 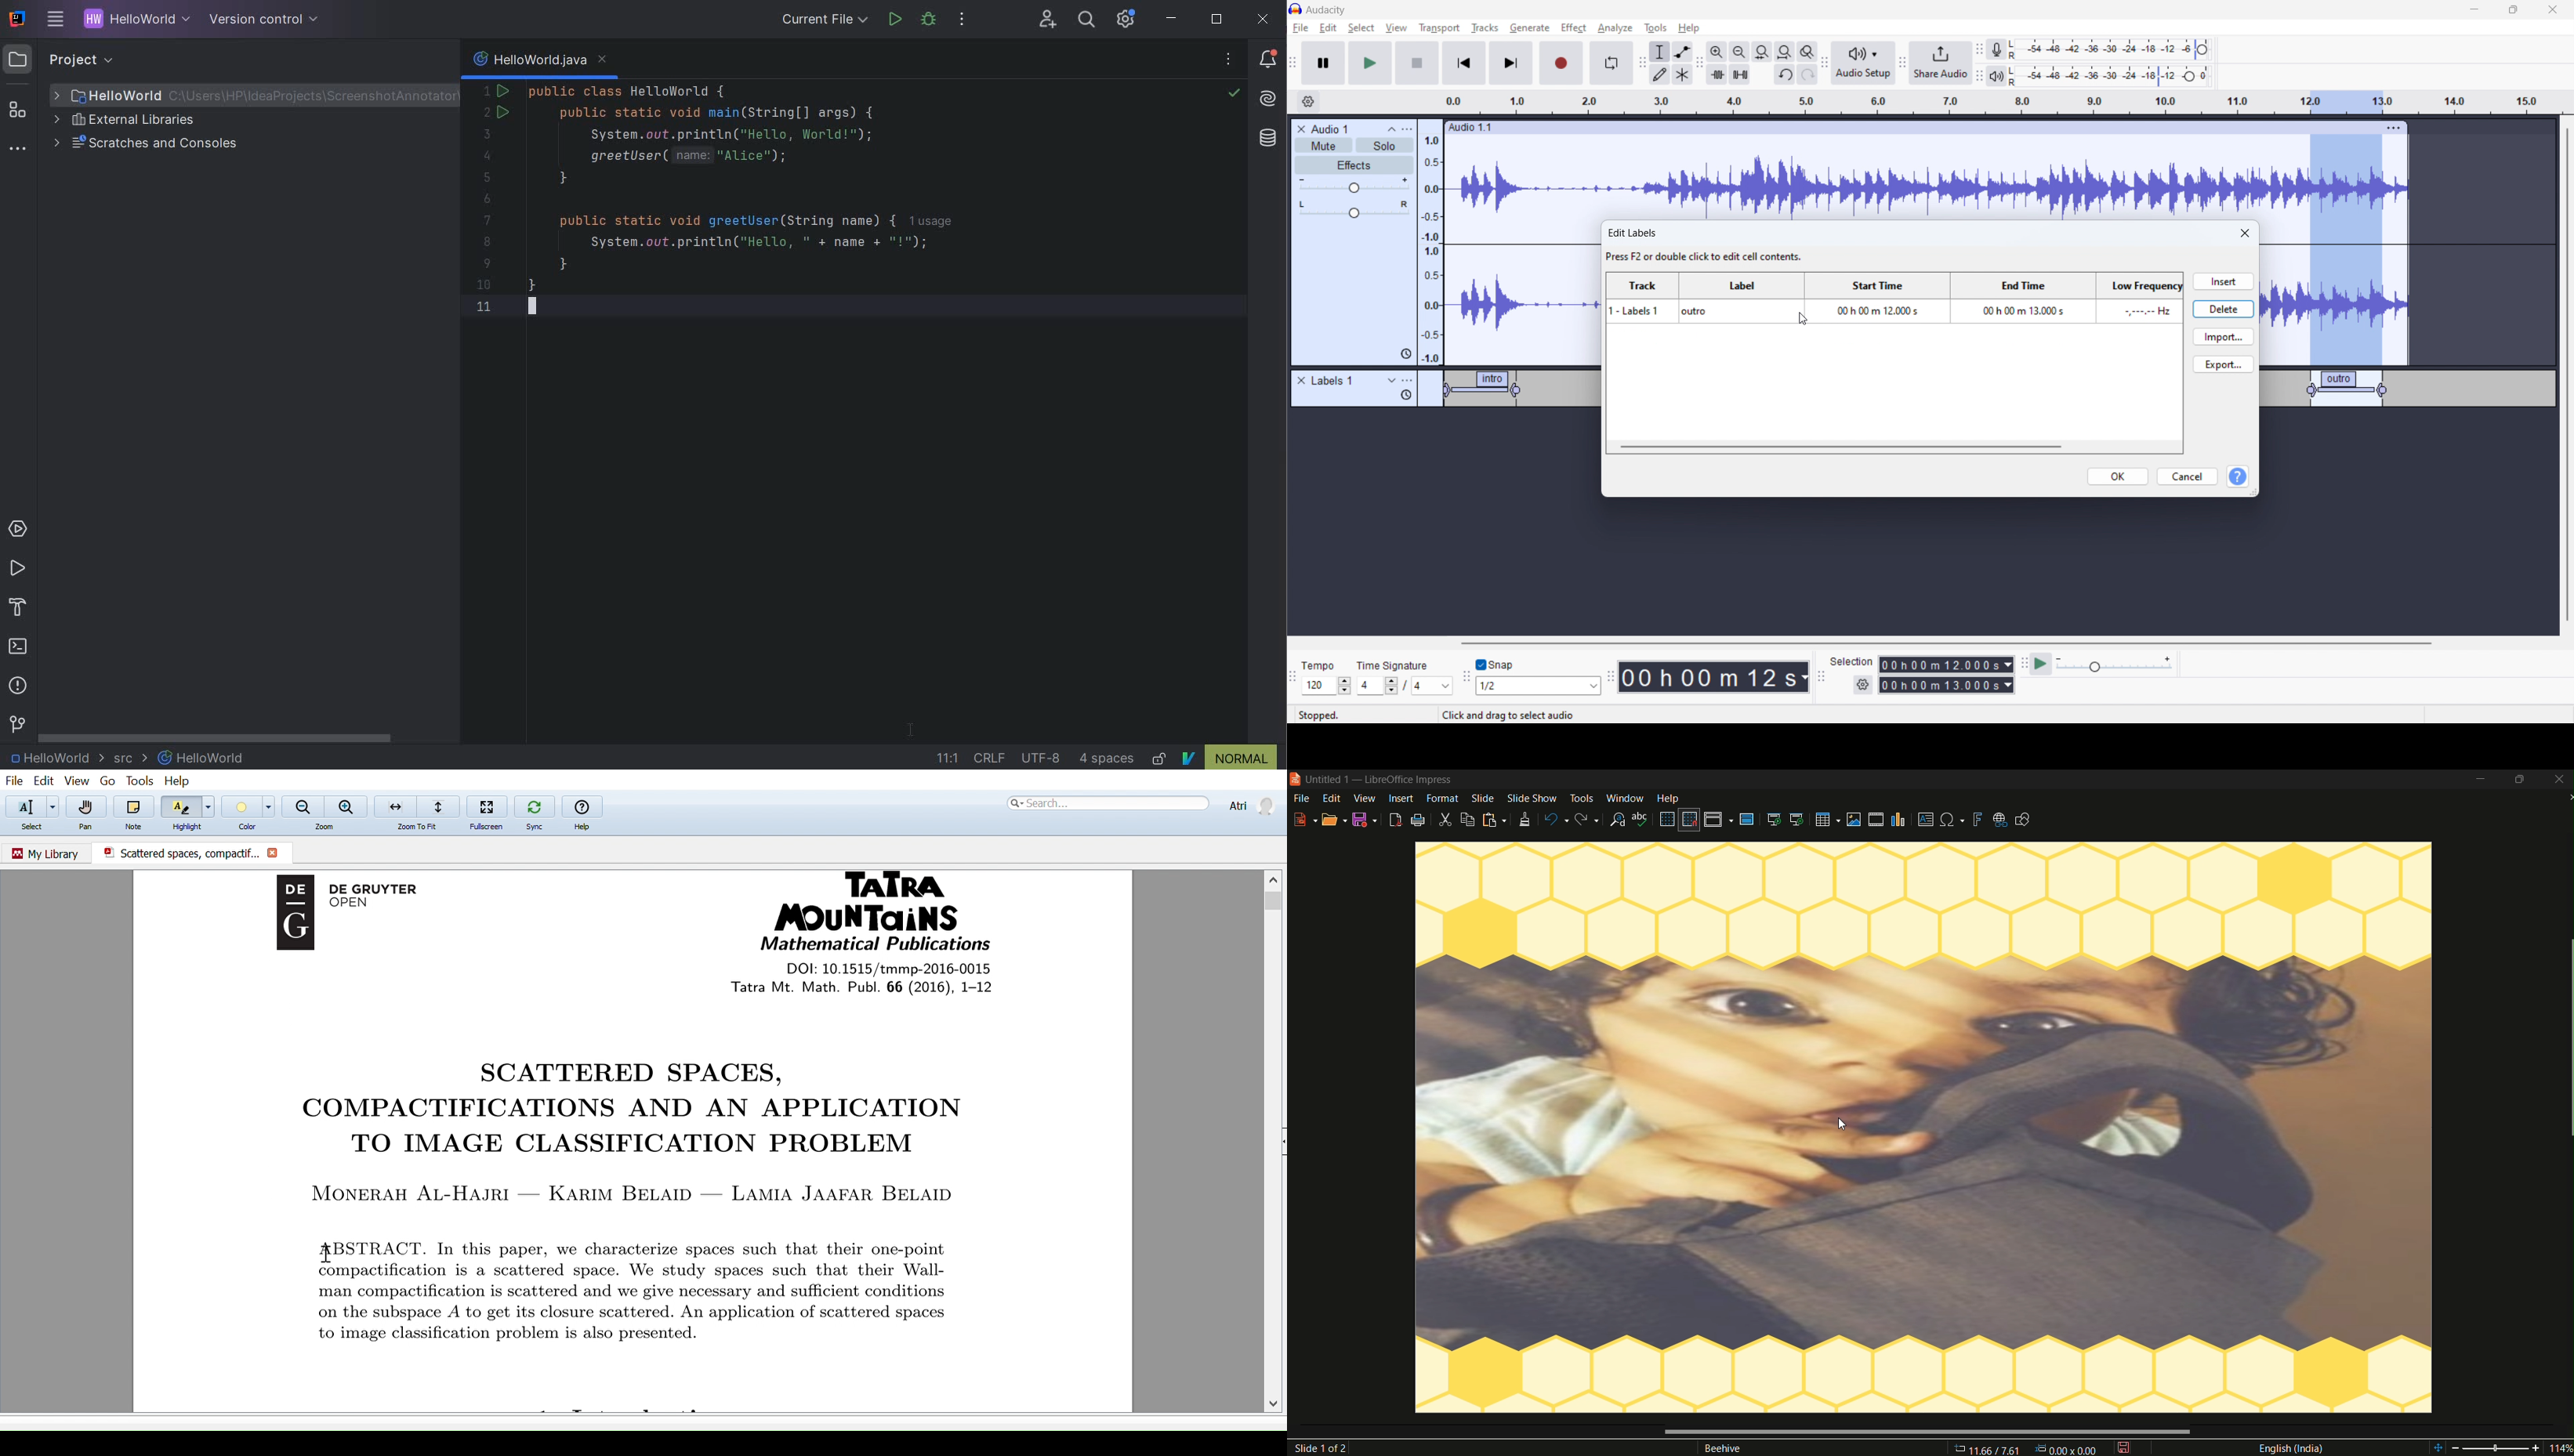 What do you see at coordinates (585, 827) in the screenshot?
I see `Help` at bounding box center [585, 827].